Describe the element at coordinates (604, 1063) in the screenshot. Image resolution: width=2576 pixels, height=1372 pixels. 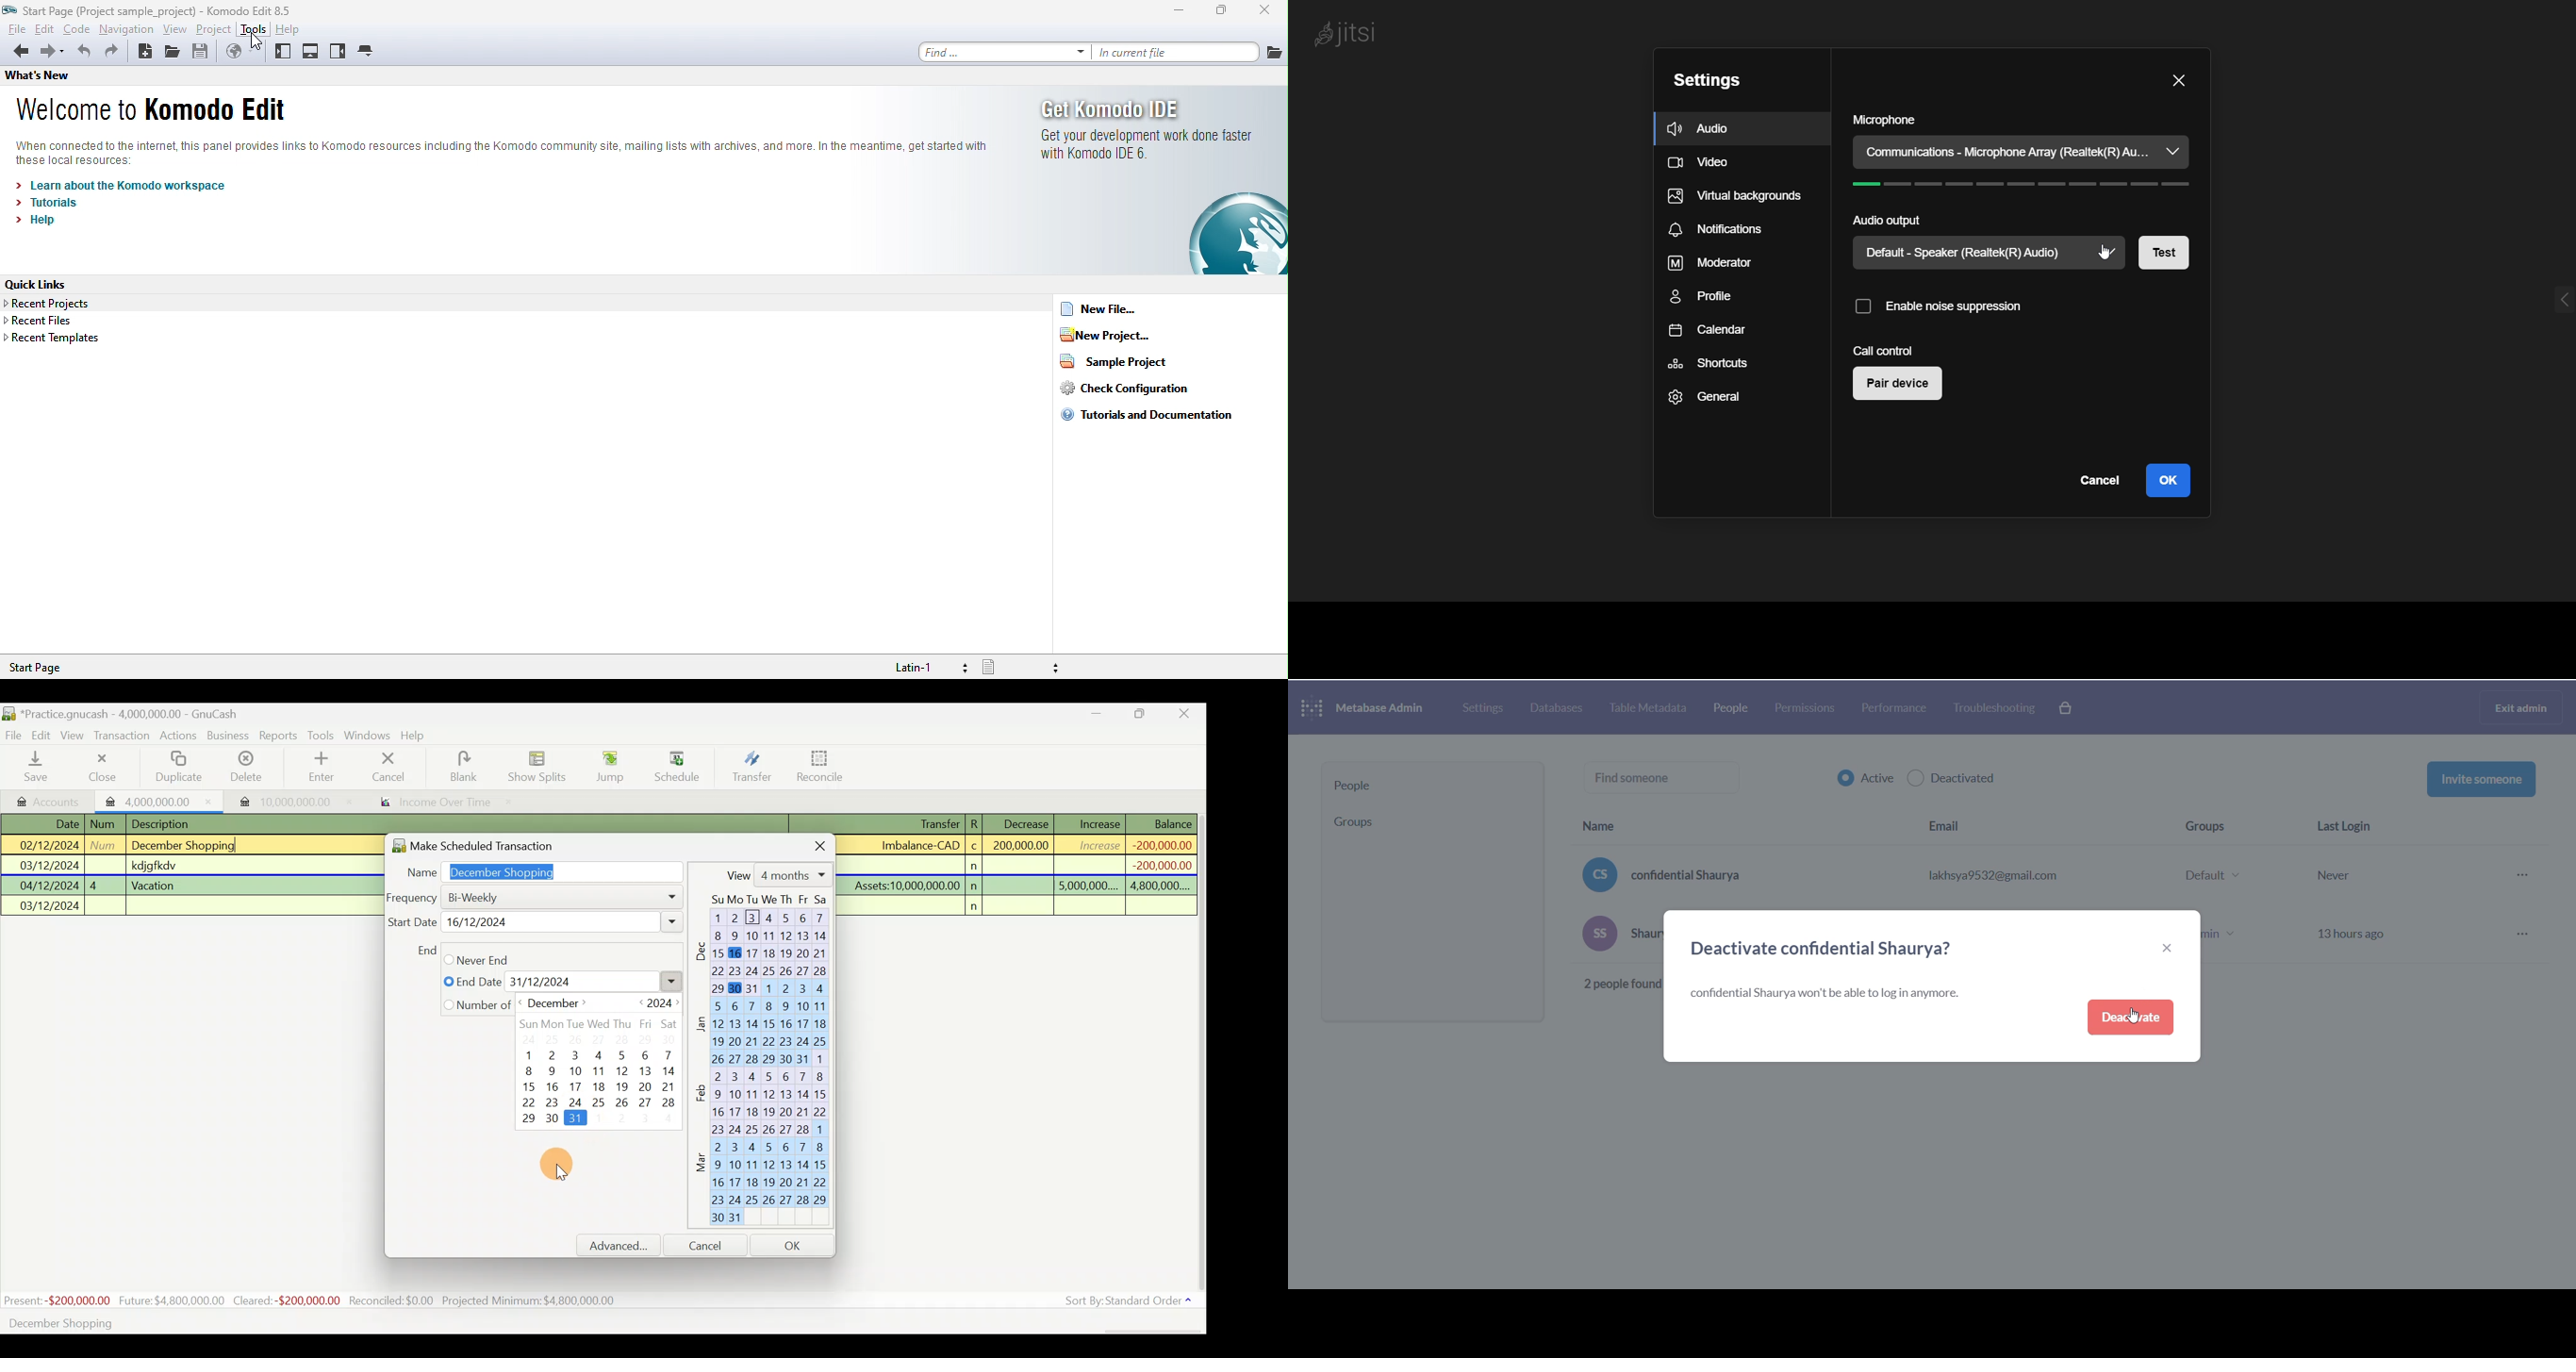
I see `Calender` at that location.